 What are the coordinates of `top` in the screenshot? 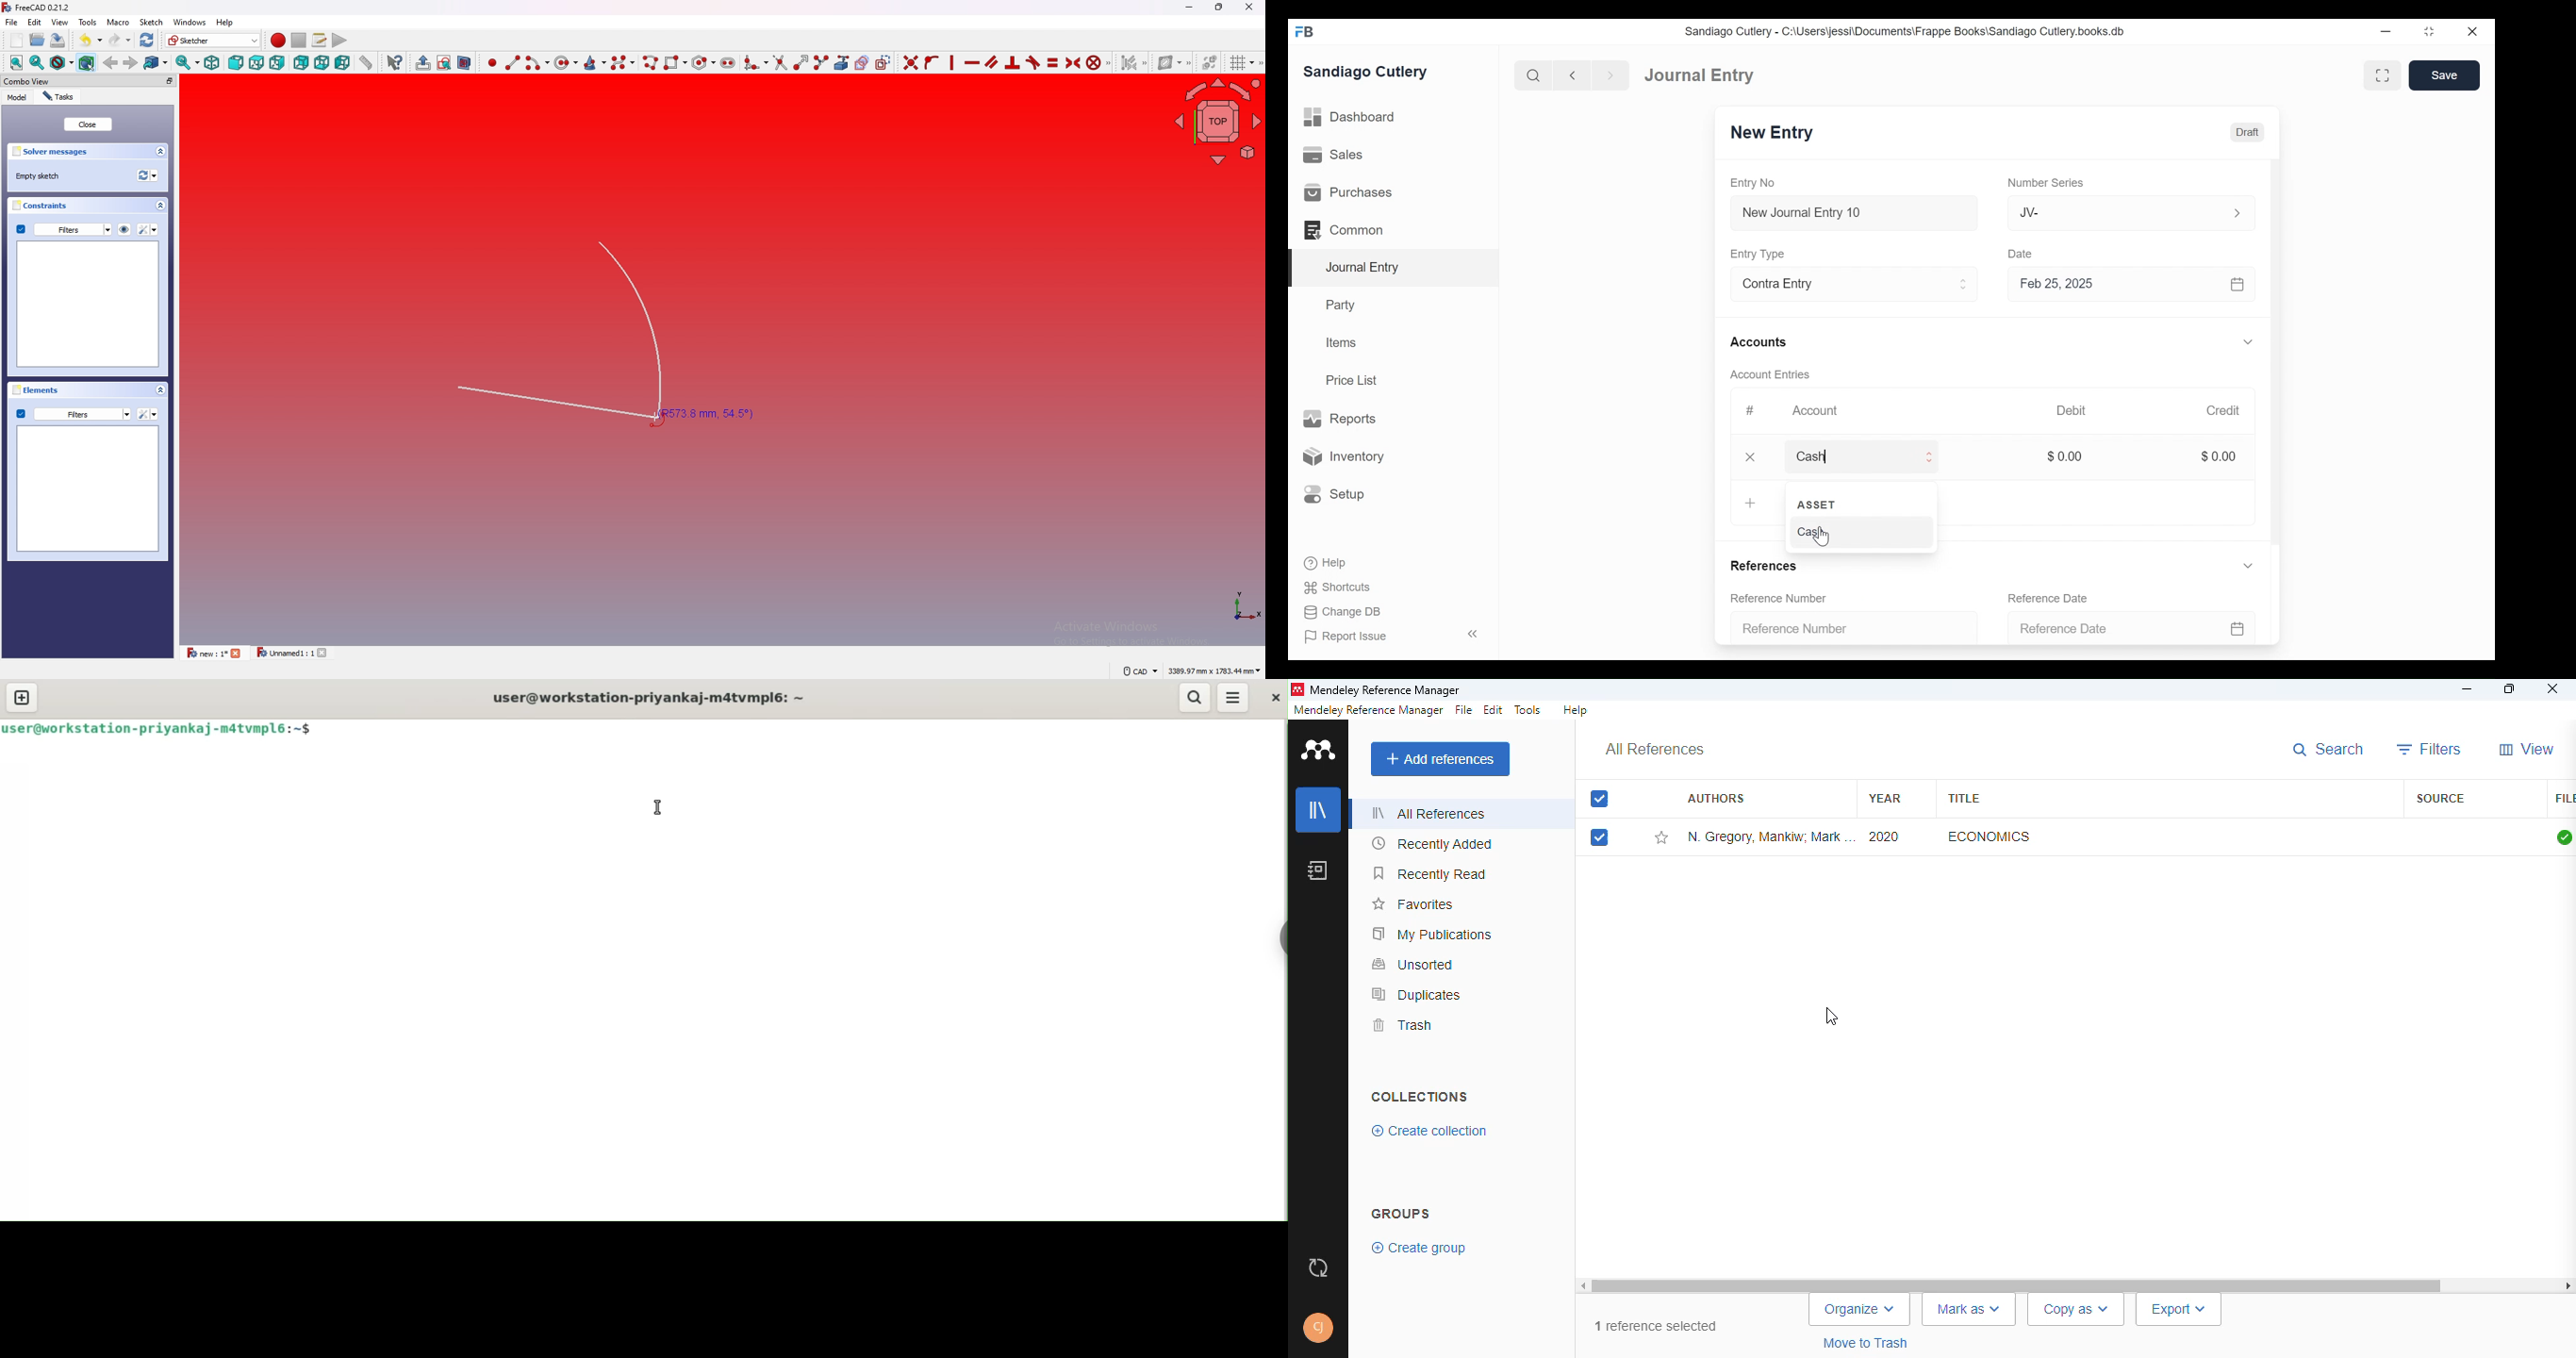 It's located at (257, 63).